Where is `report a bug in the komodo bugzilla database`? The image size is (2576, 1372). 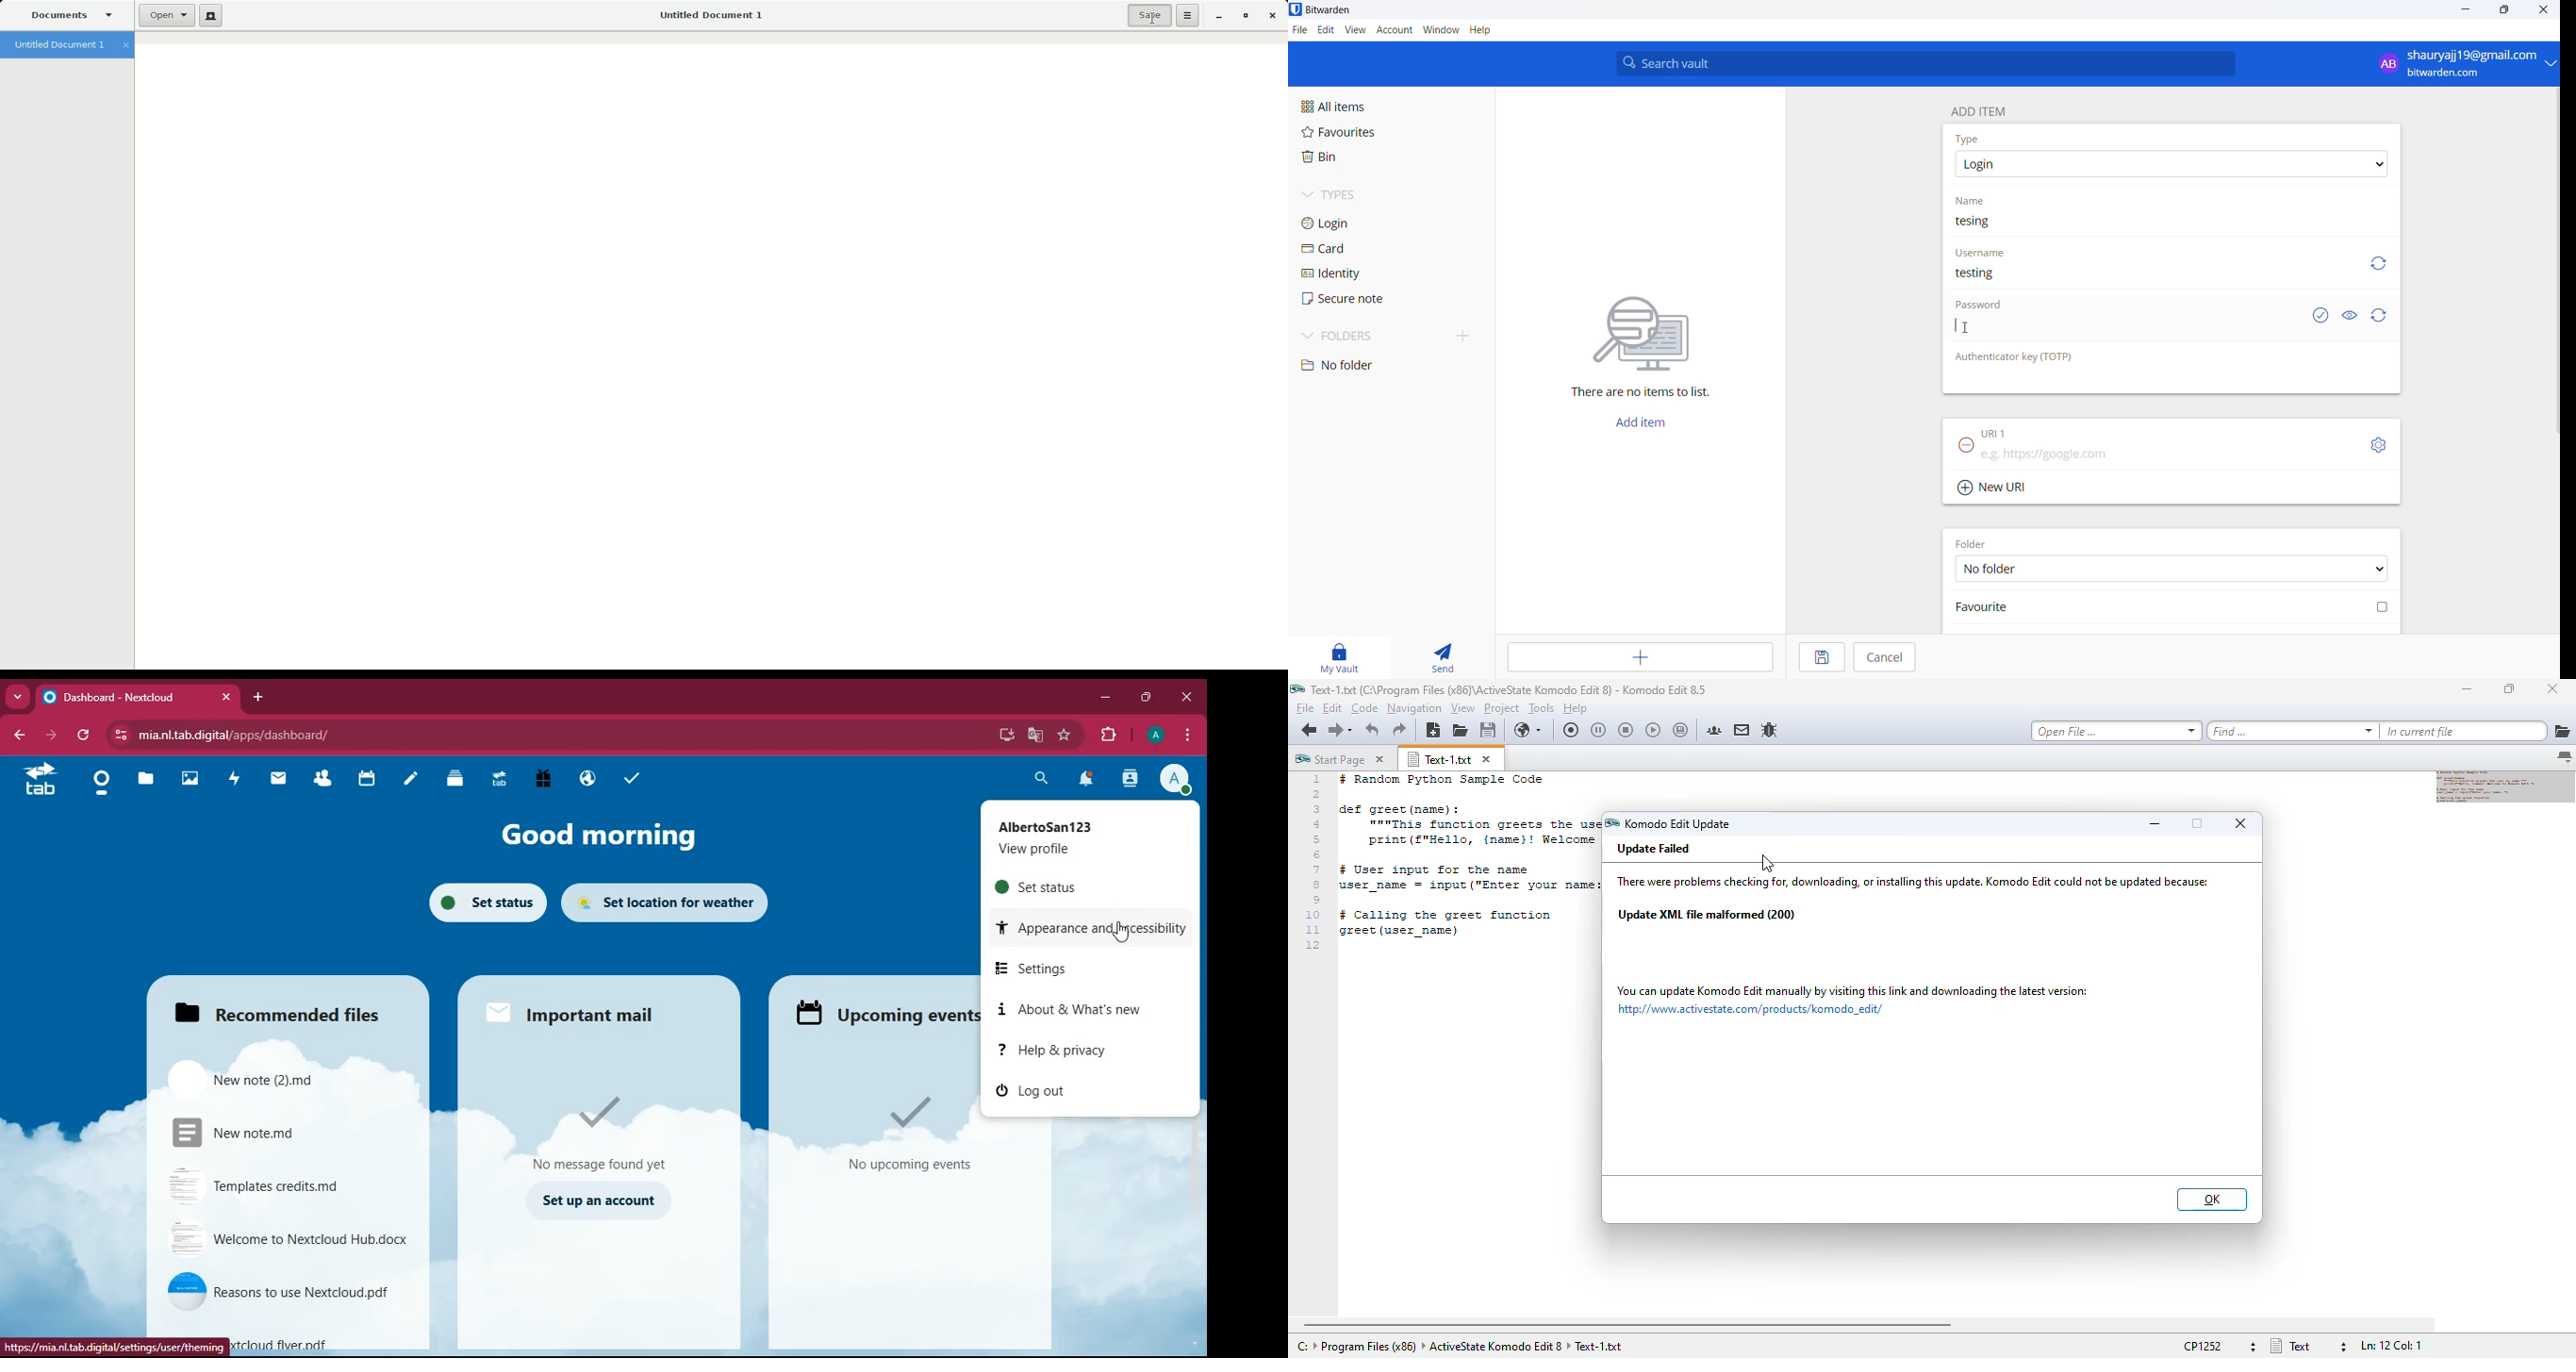 report a bug in the komodo bugzilla database is located at coordinates (1770, 729).